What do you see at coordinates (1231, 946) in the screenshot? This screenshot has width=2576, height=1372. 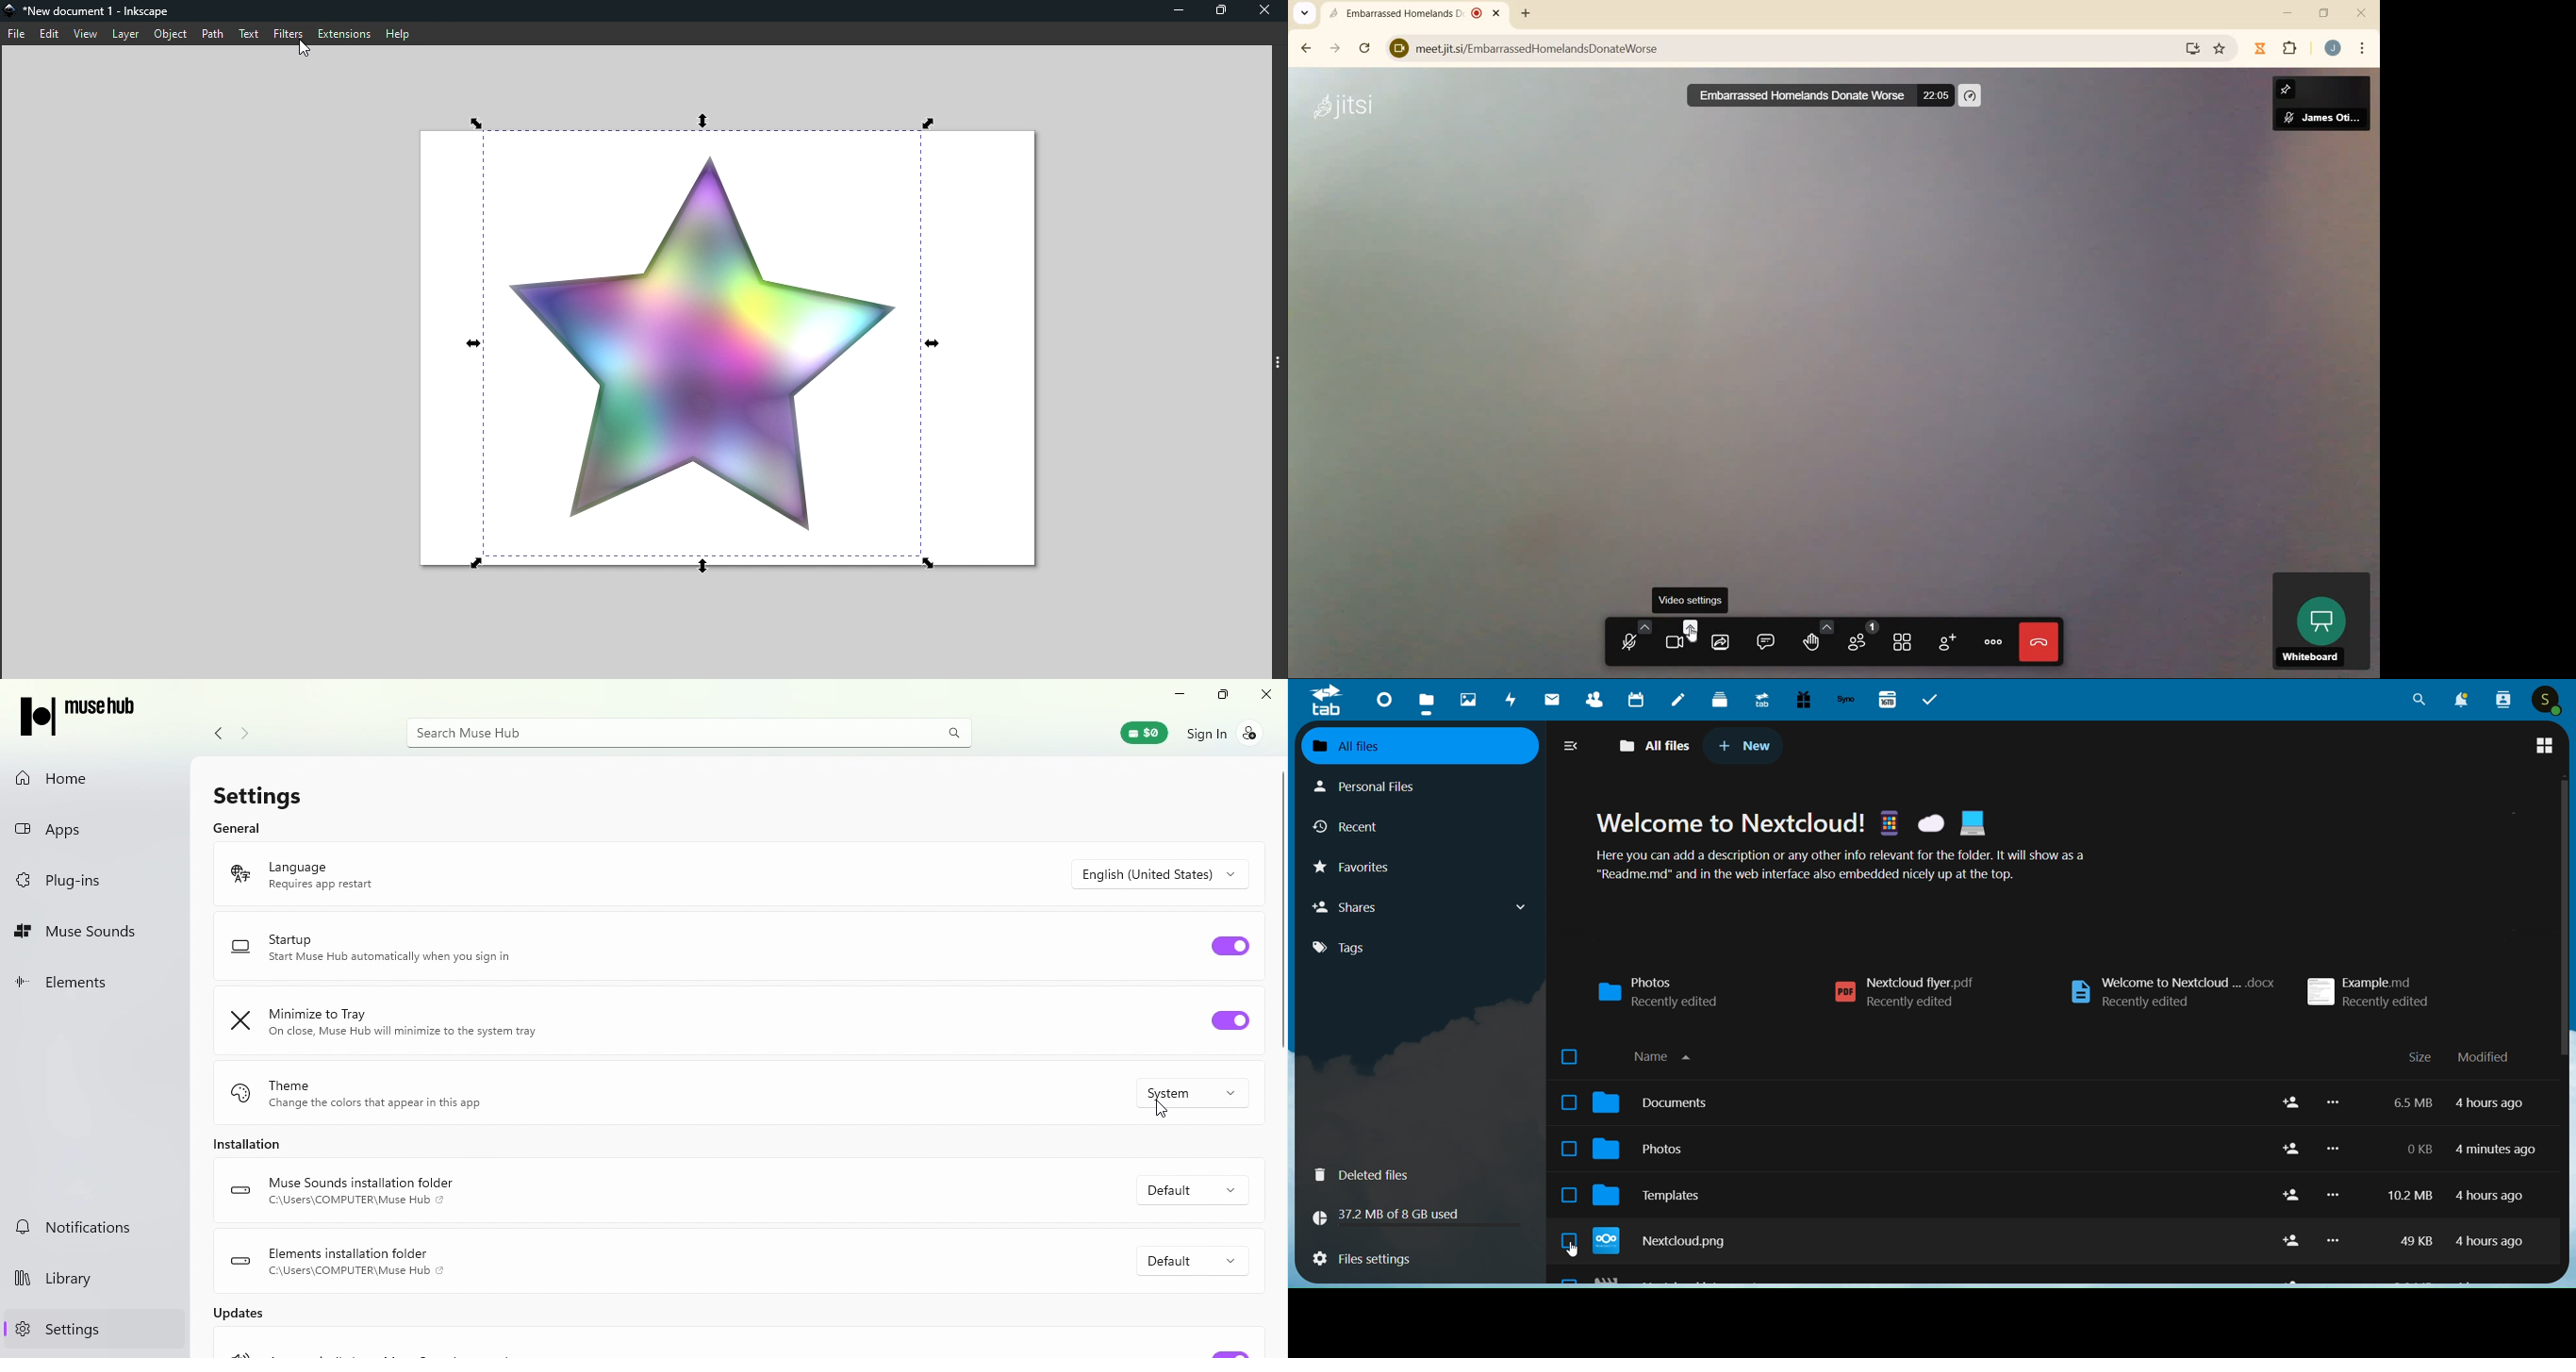 I see `Toggle startup` at bounding box center [1231, 946].